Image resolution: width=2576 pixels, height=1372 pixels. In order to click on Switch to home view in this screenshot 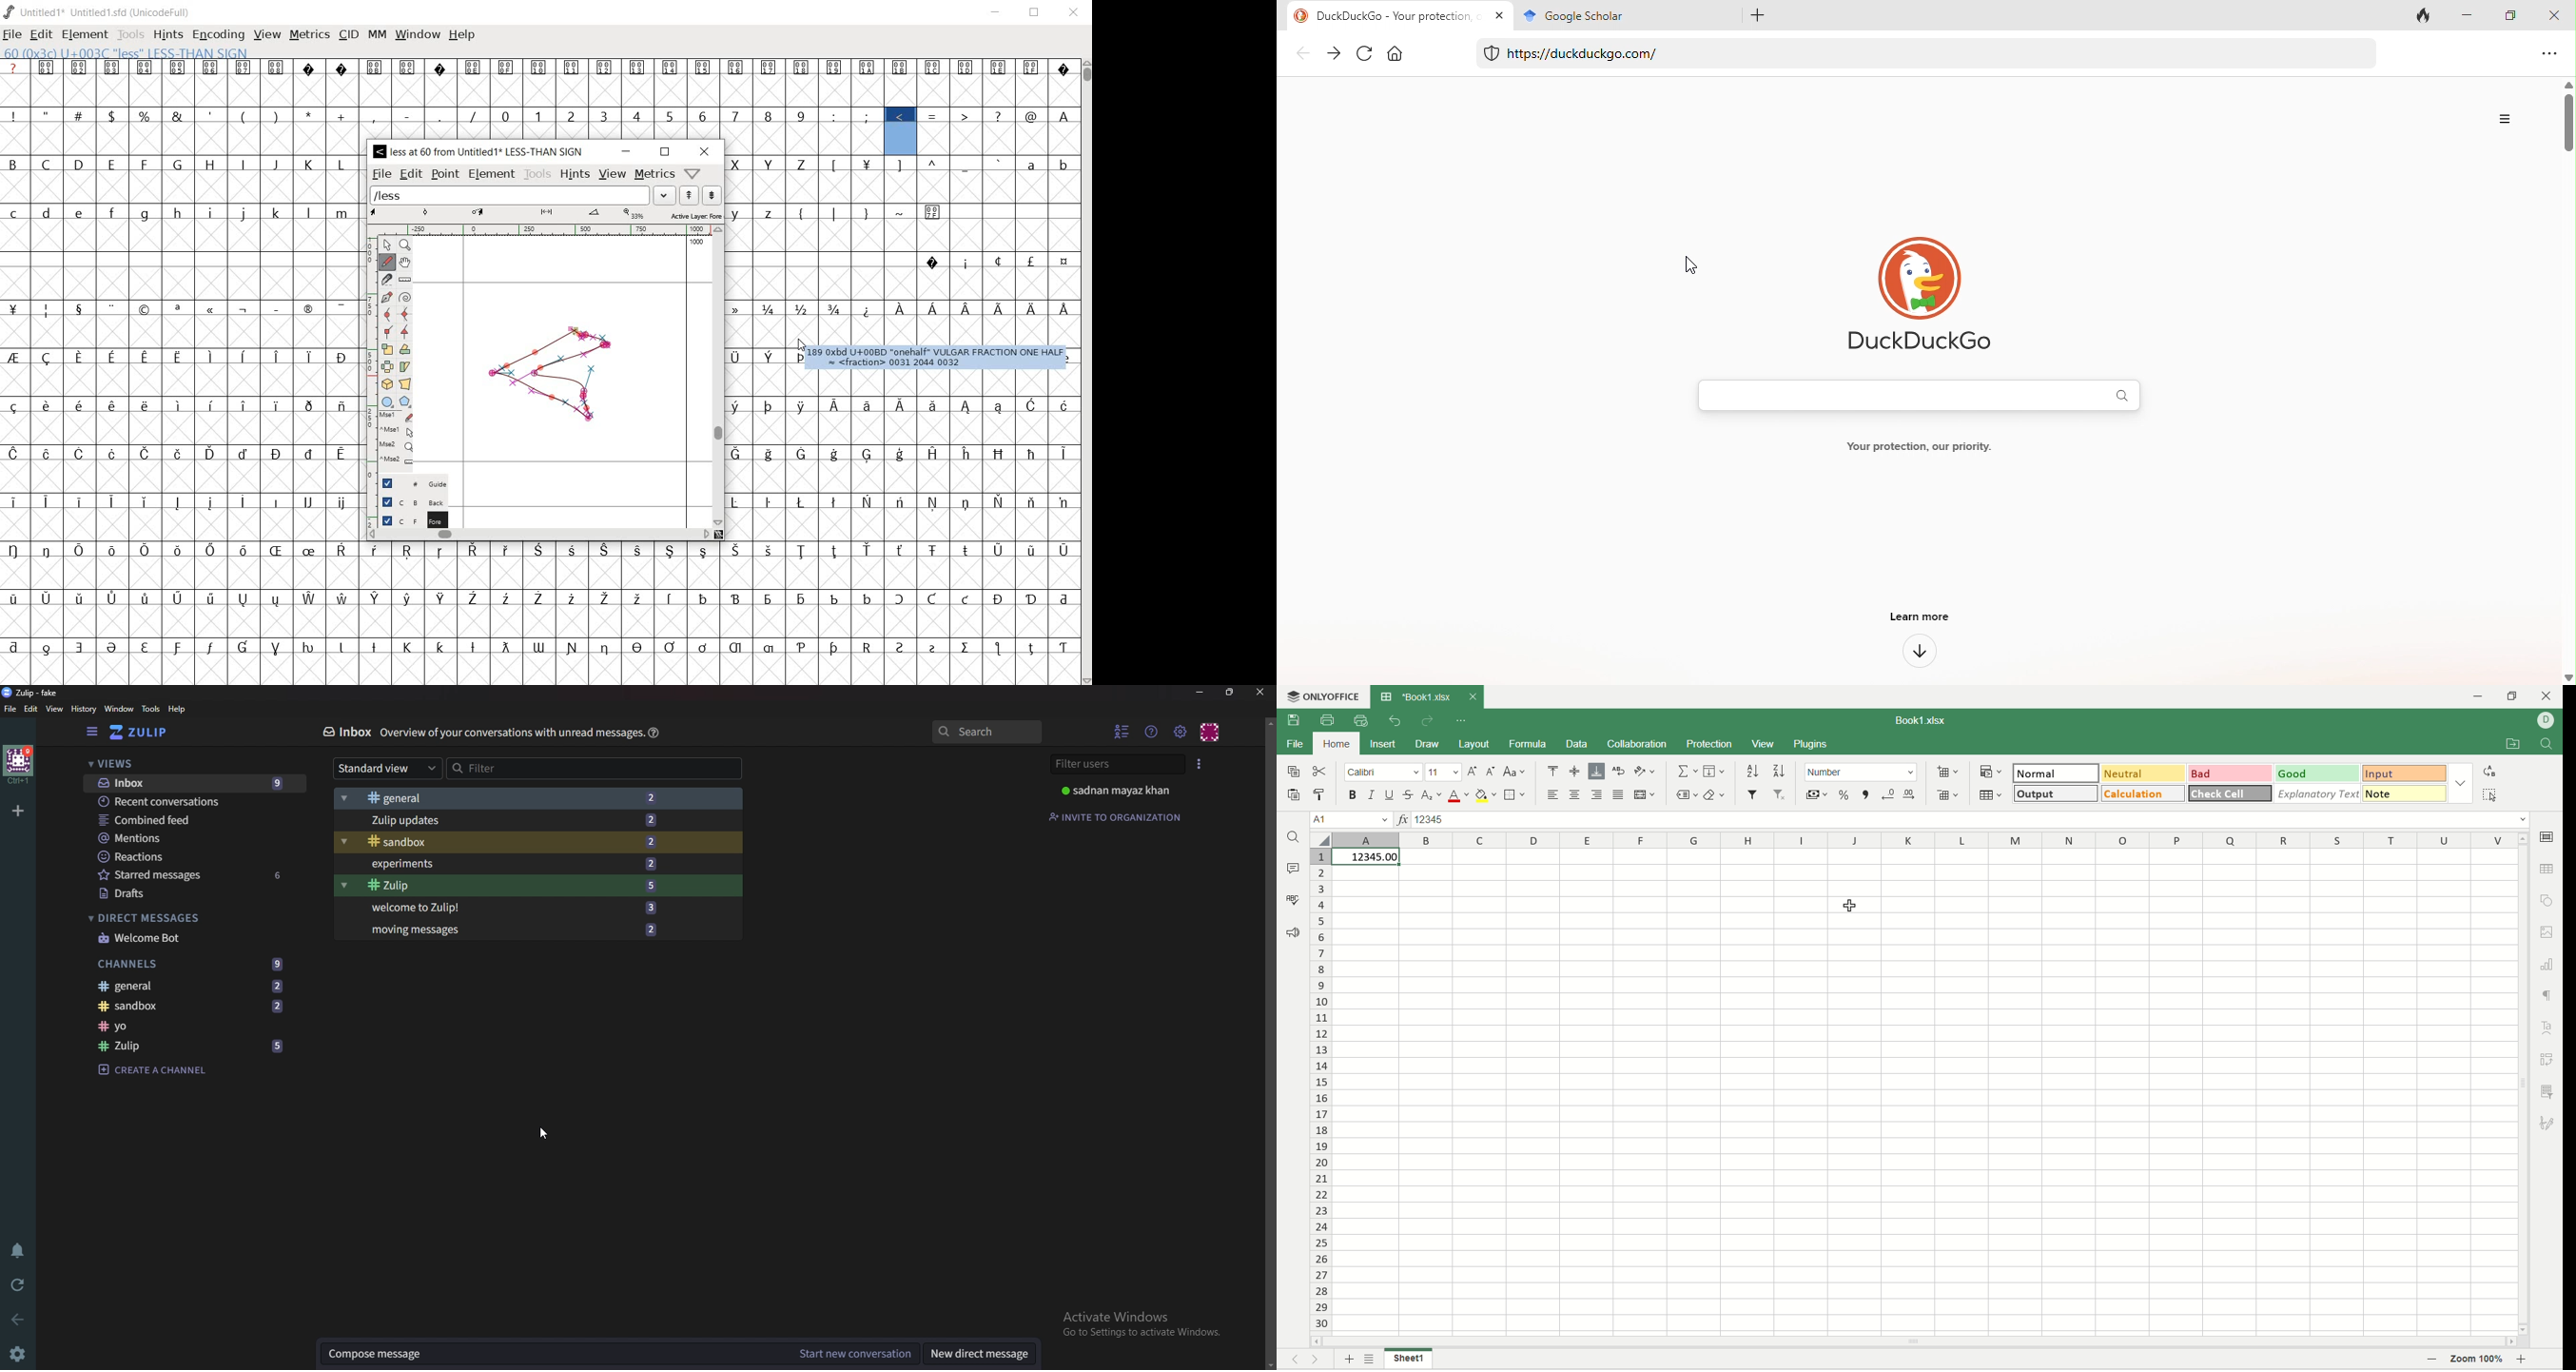, I will do `click(140, 732)`.